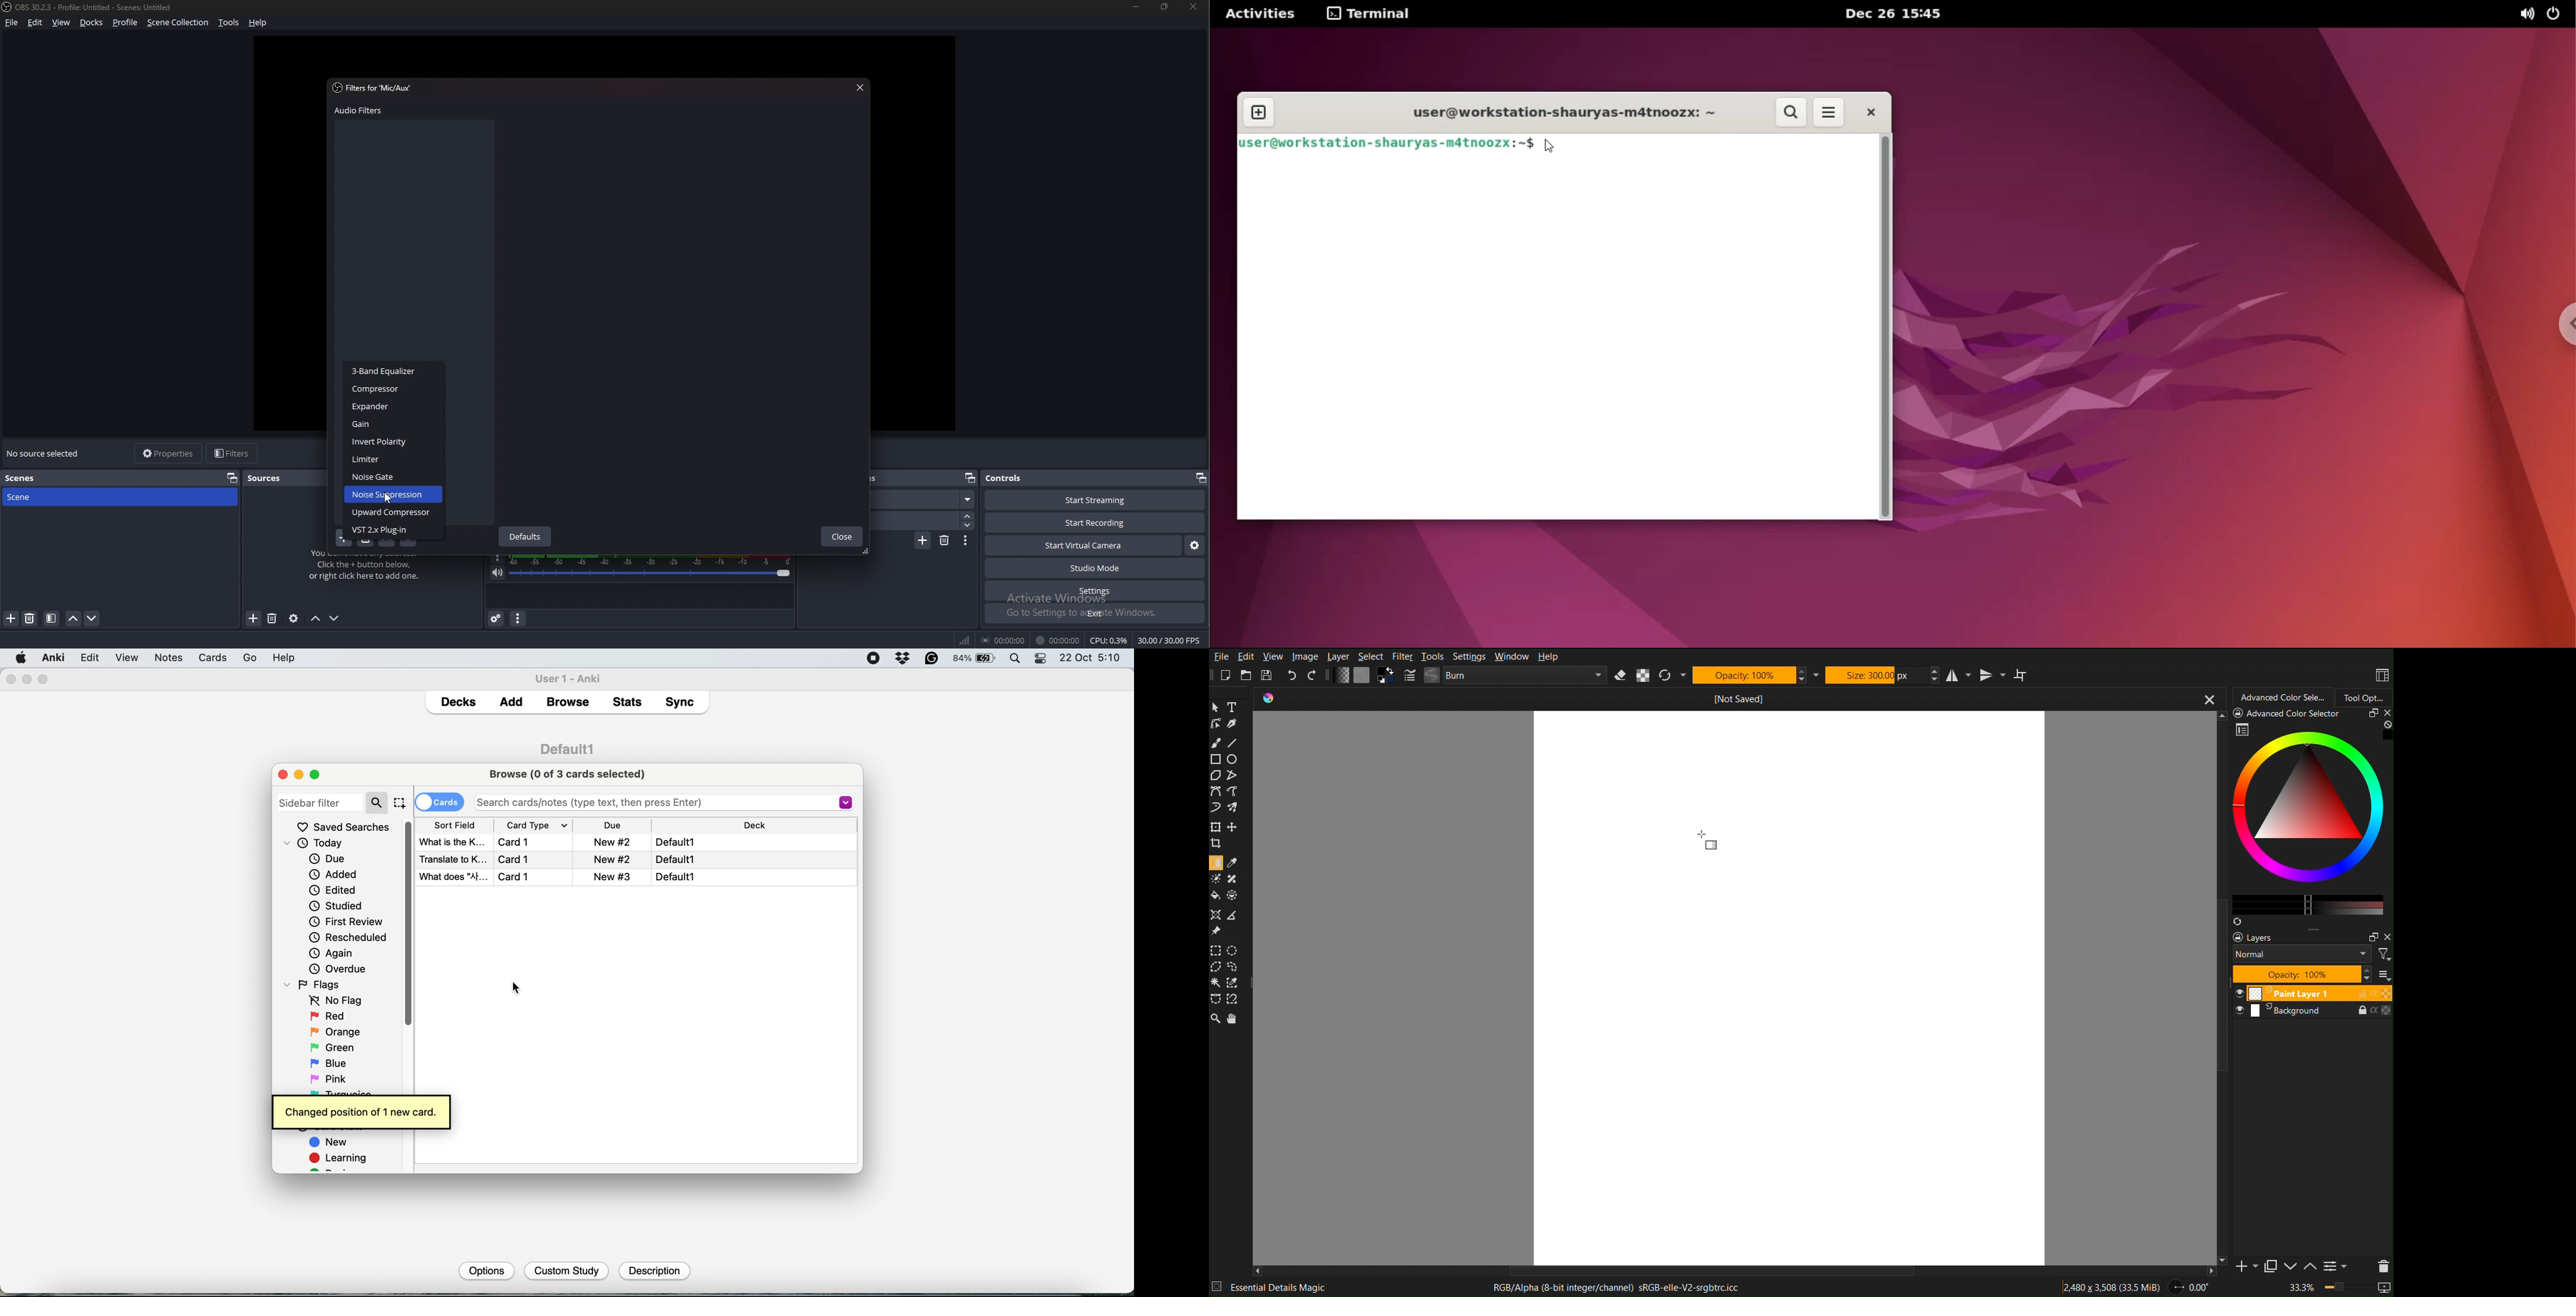  What do you see at coordinates (1219, 1286) in the screenshot?
I see `details` at bounding box center [1219, 1286].